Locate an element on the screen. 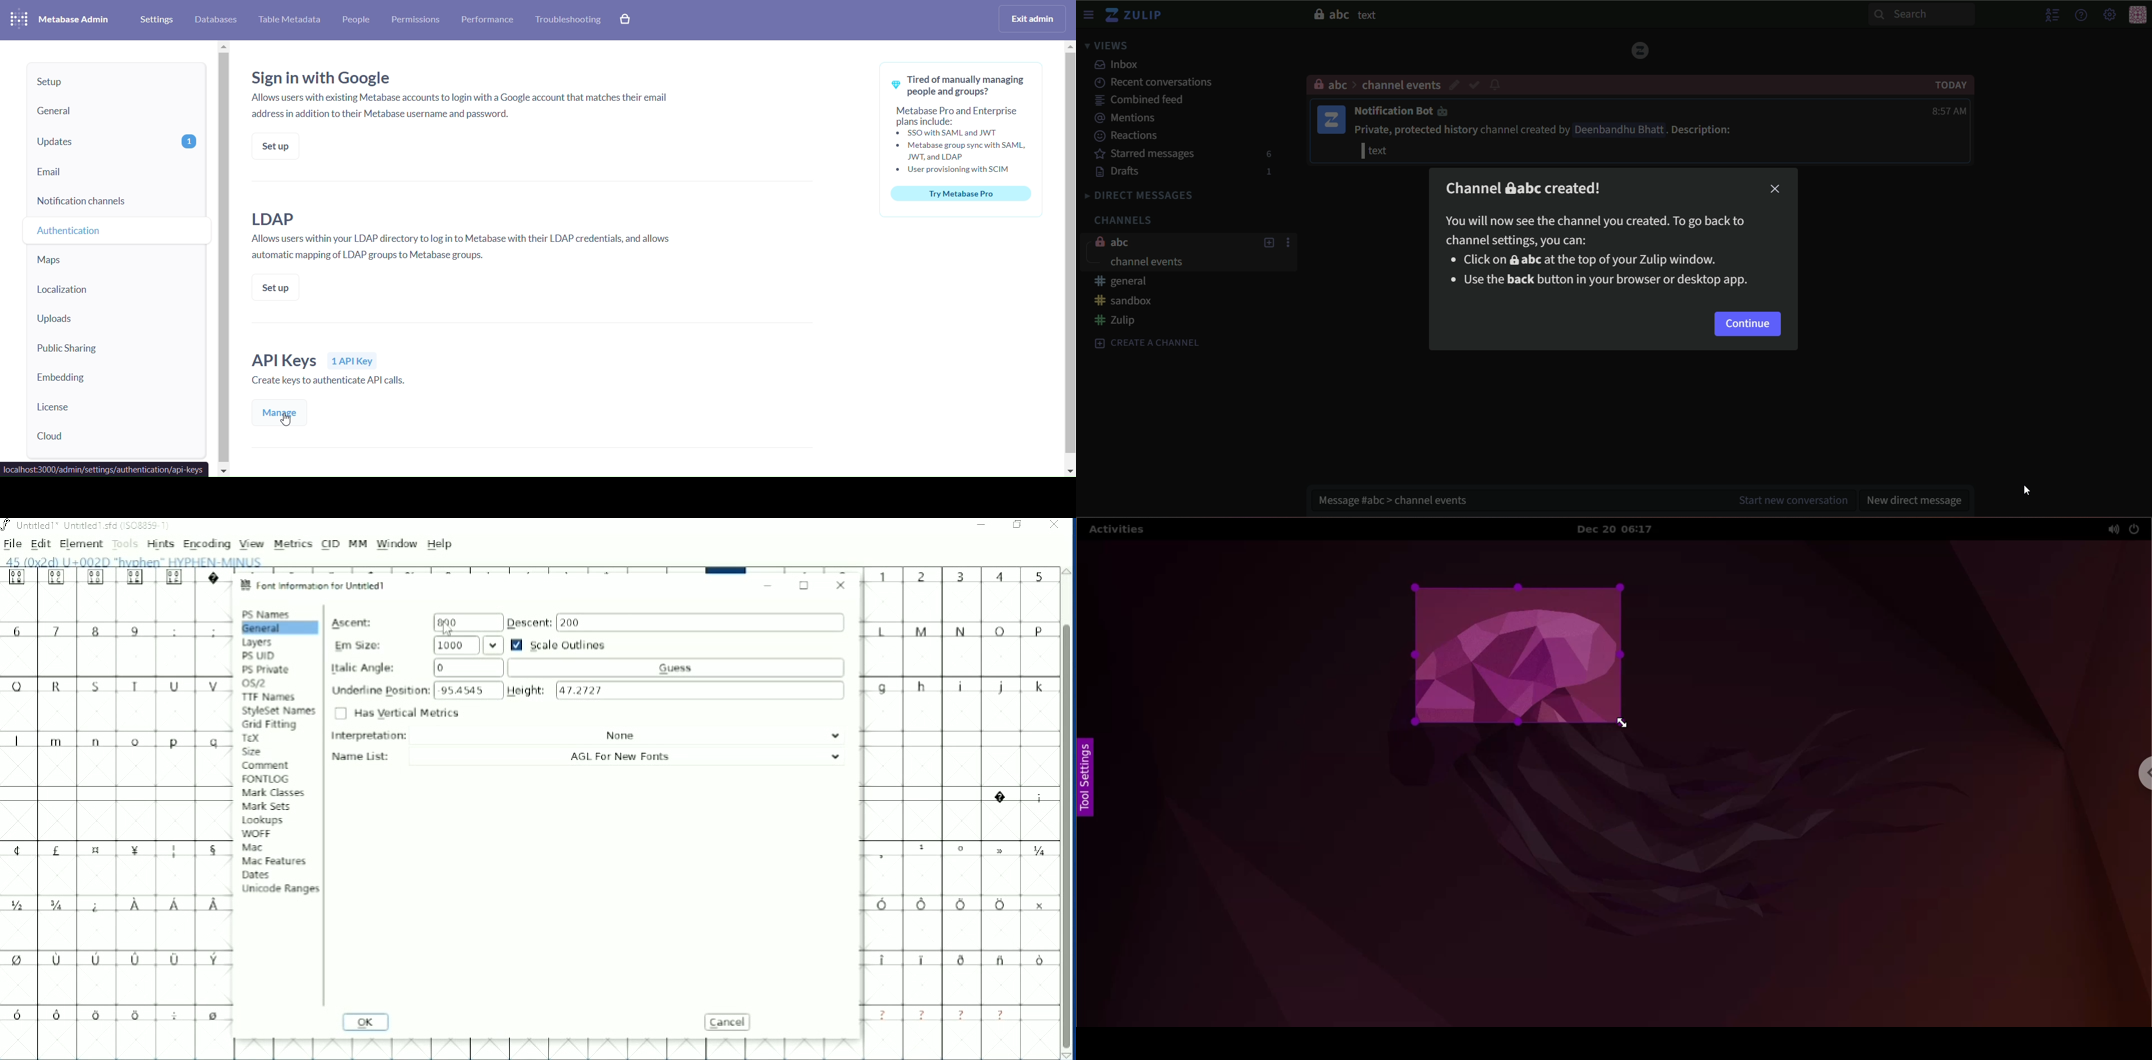  message #abc is located at coordinates (1584, 502).